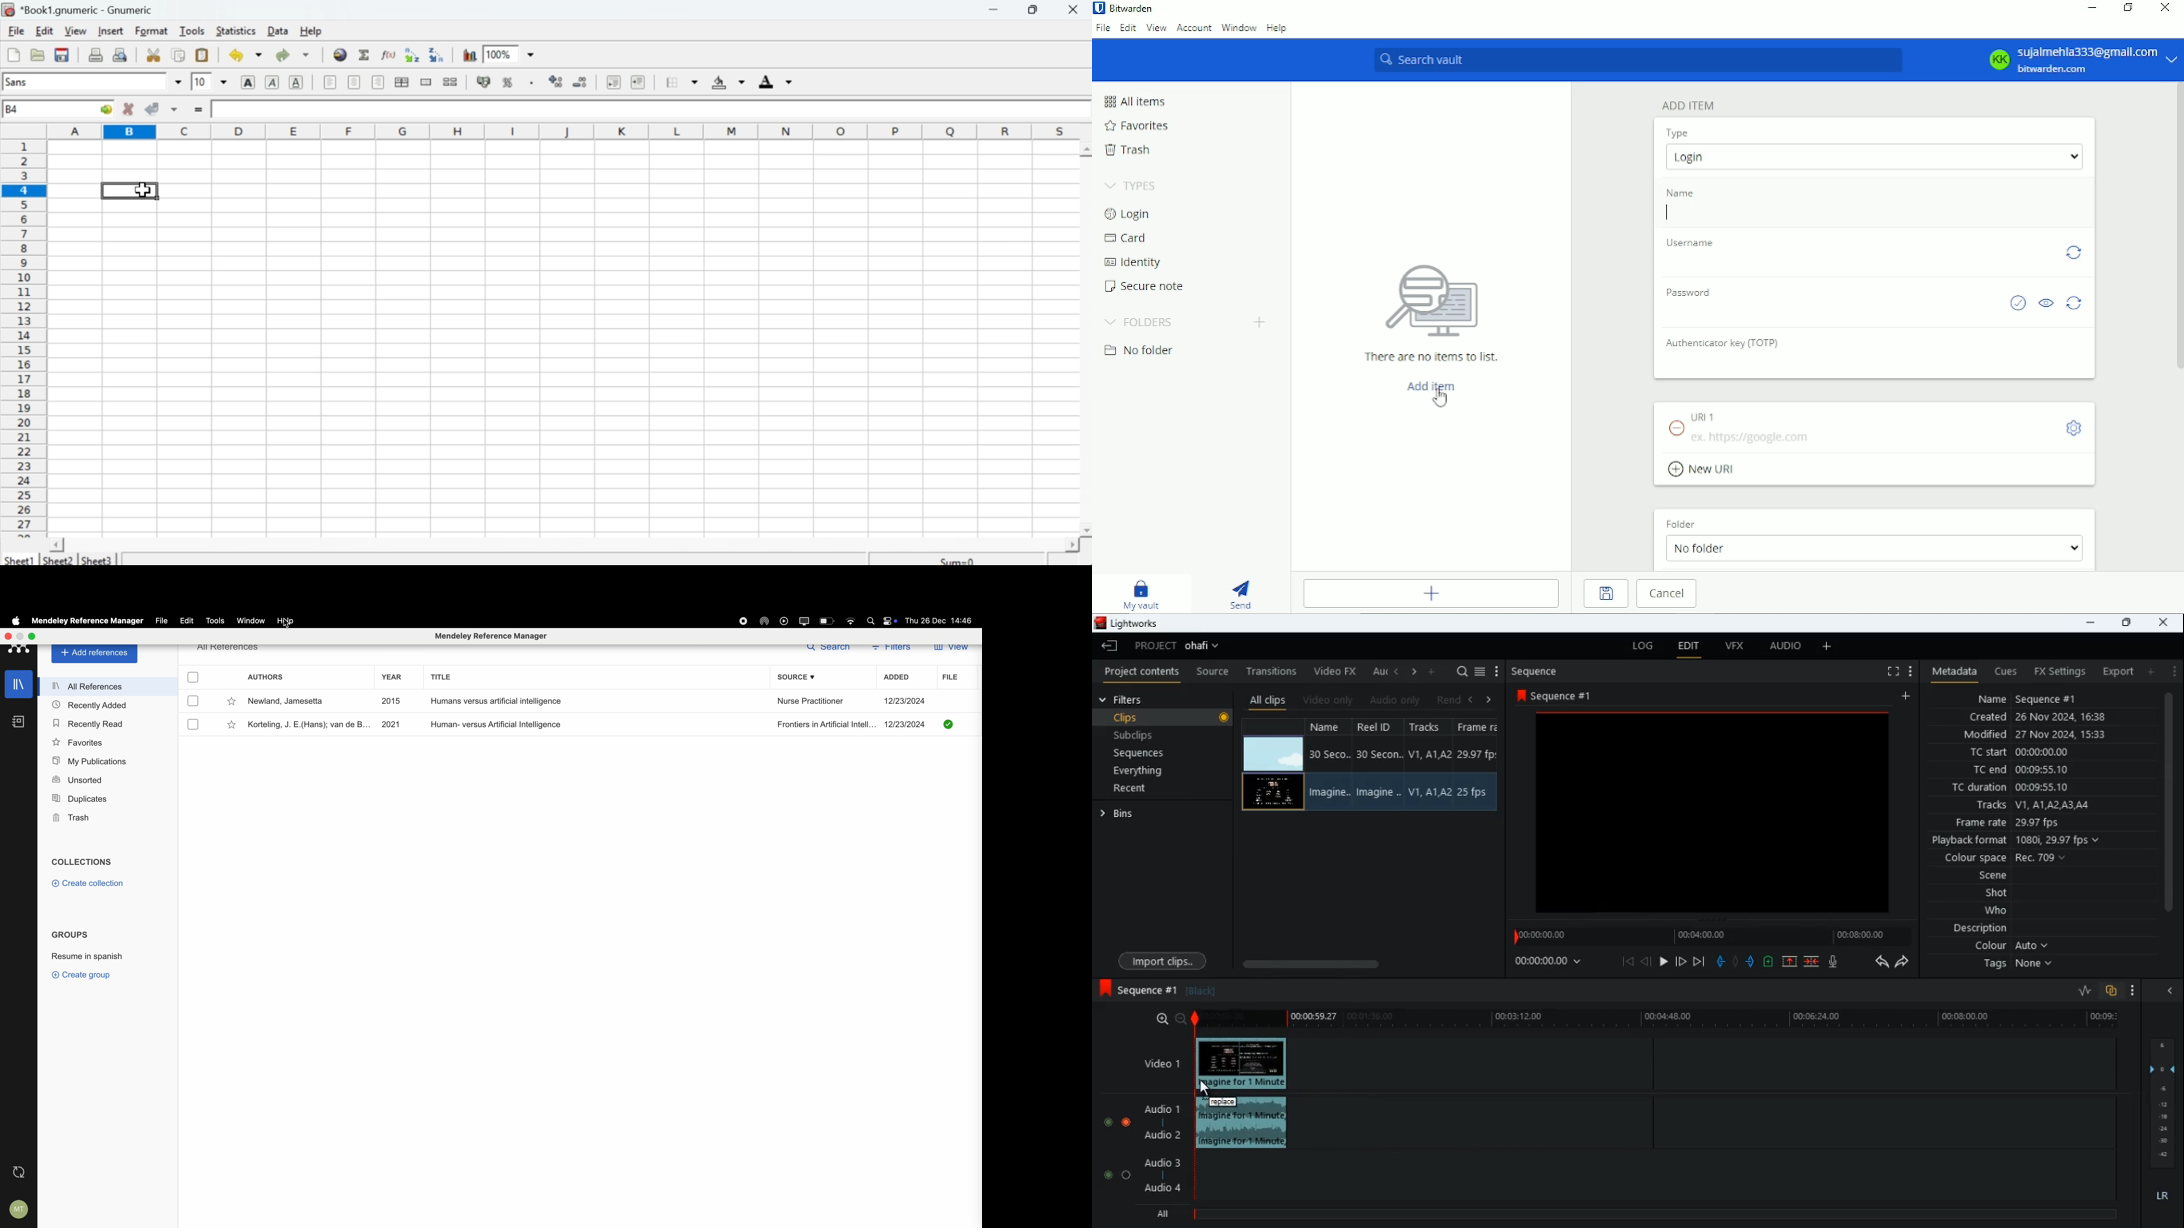  What do you see at coordinates (80, 742) in the screenshot?
I see `Favorites` at bounding box center [80, 742].